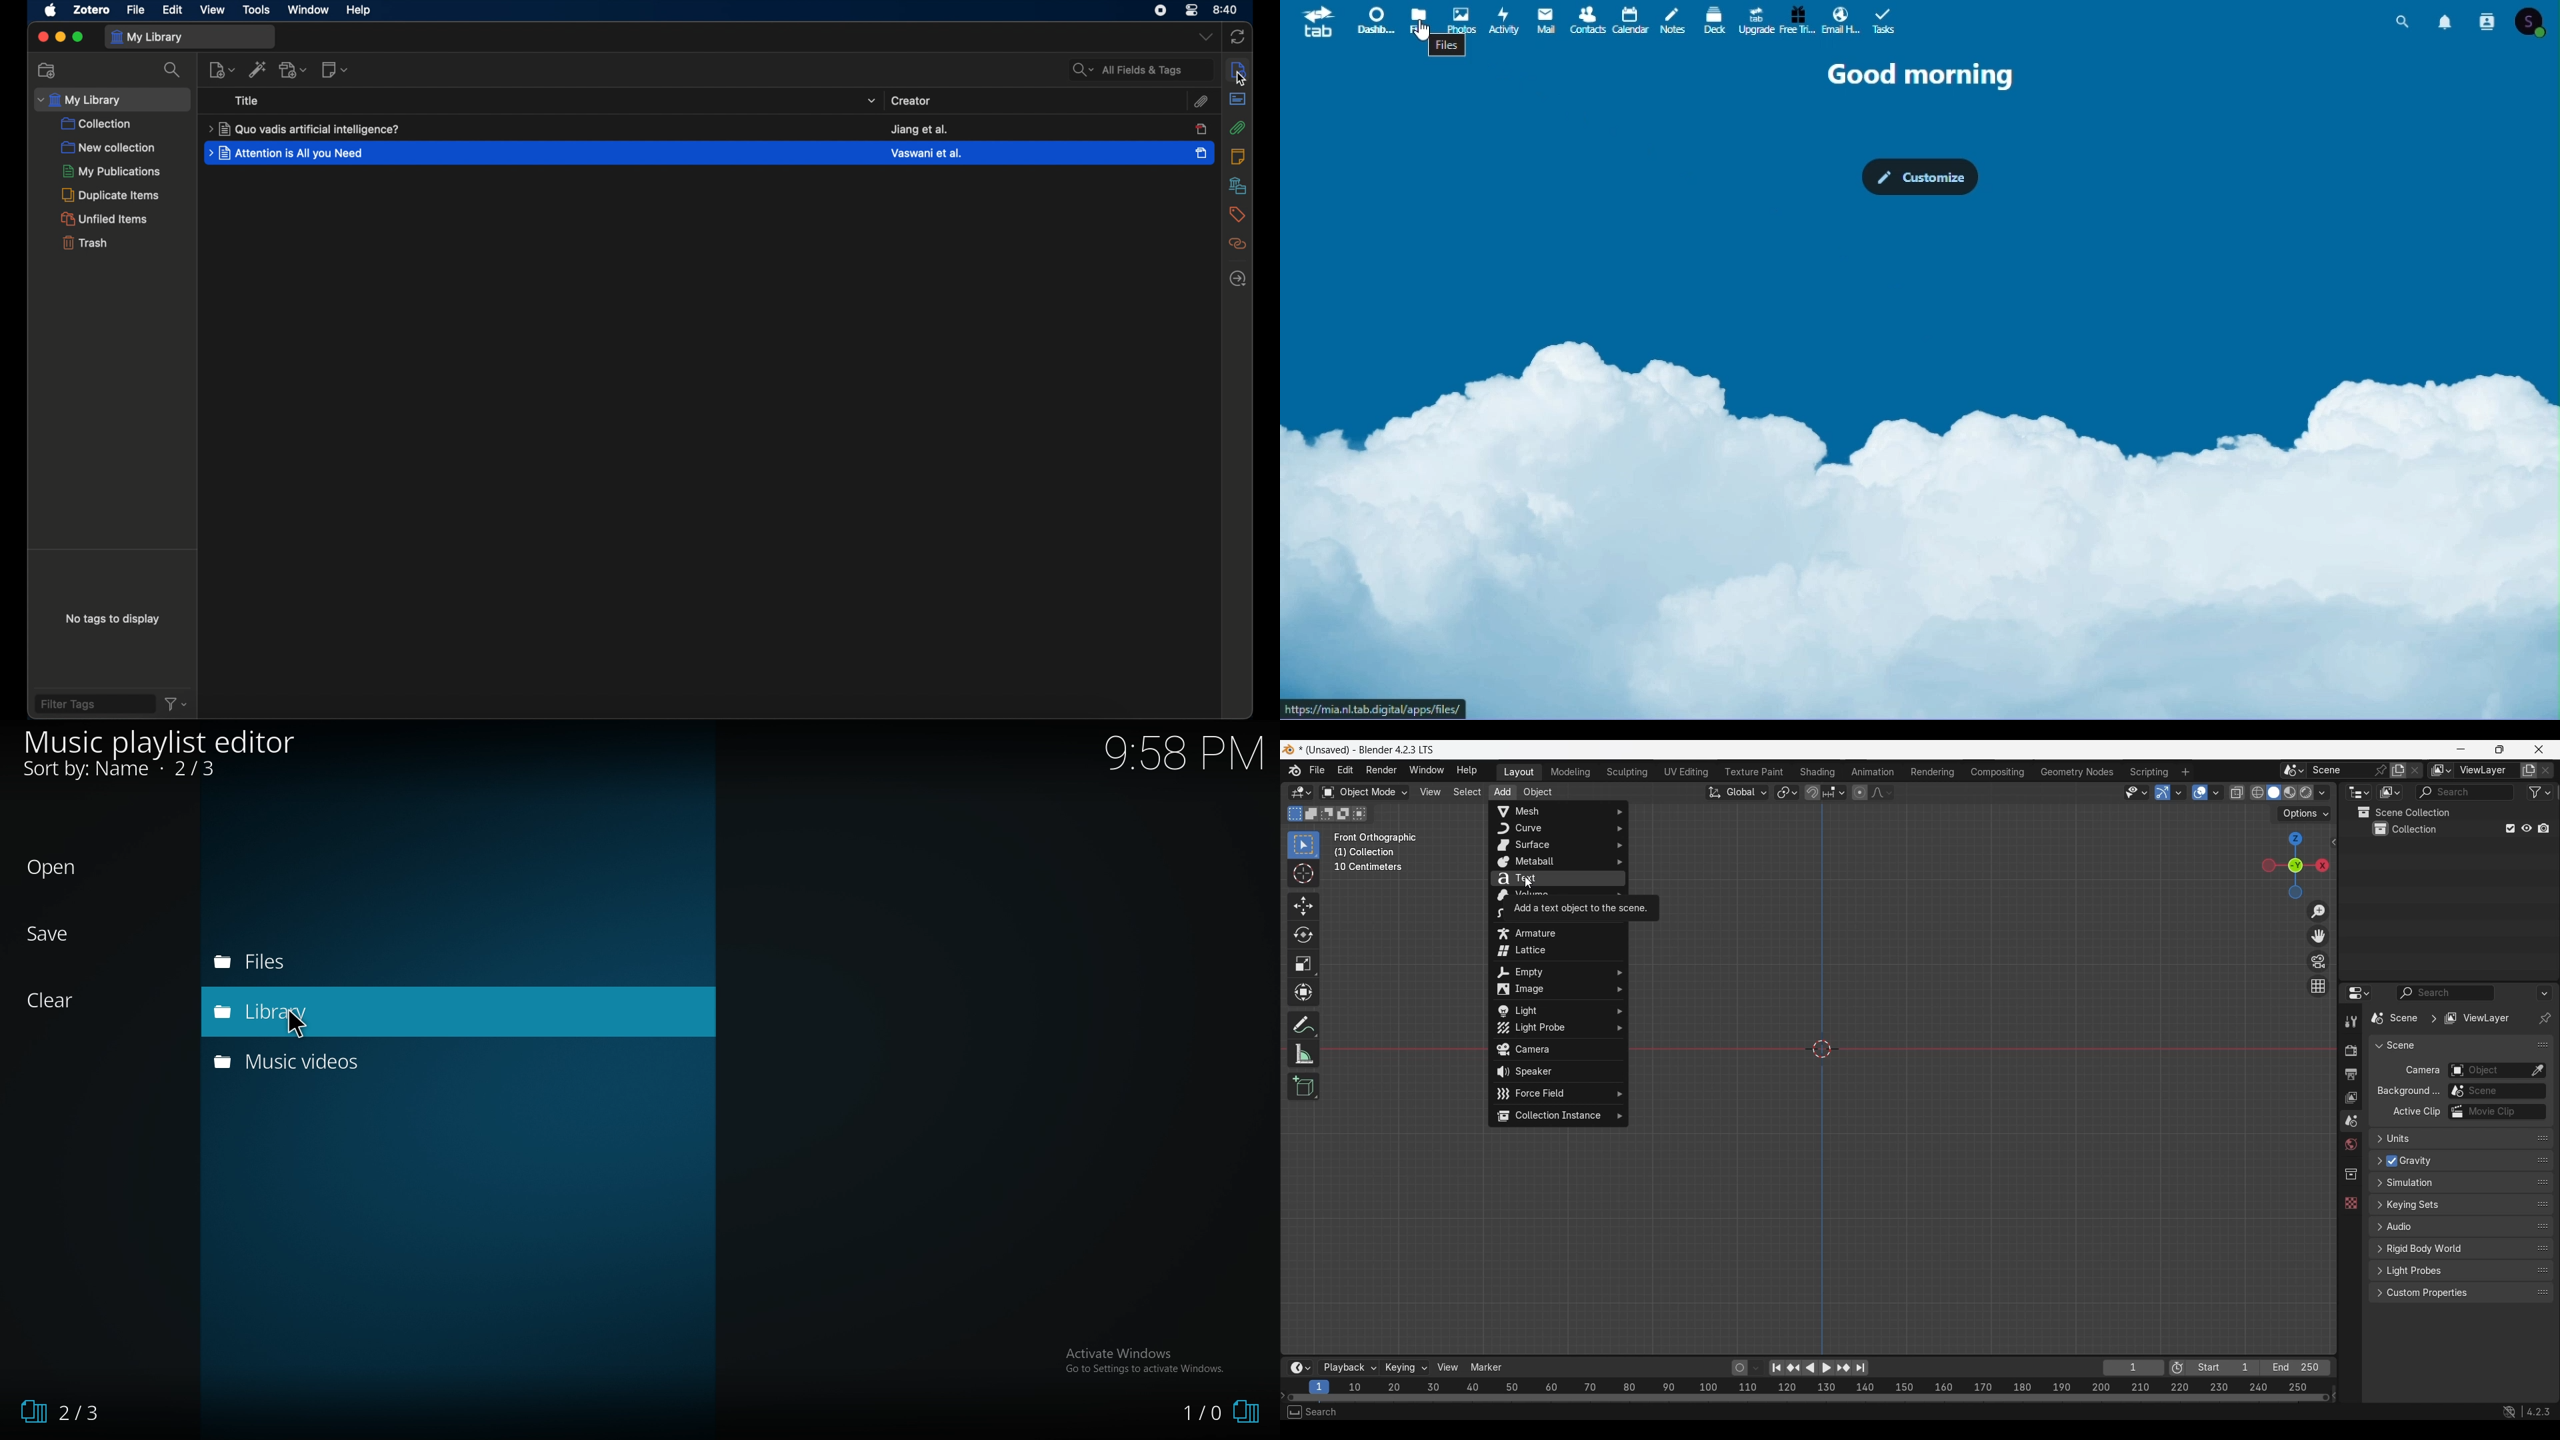 The image size is (2576, 1456). Describe the element at coordinates (108, 147) in the screenshot. I see `new collection` at that location.